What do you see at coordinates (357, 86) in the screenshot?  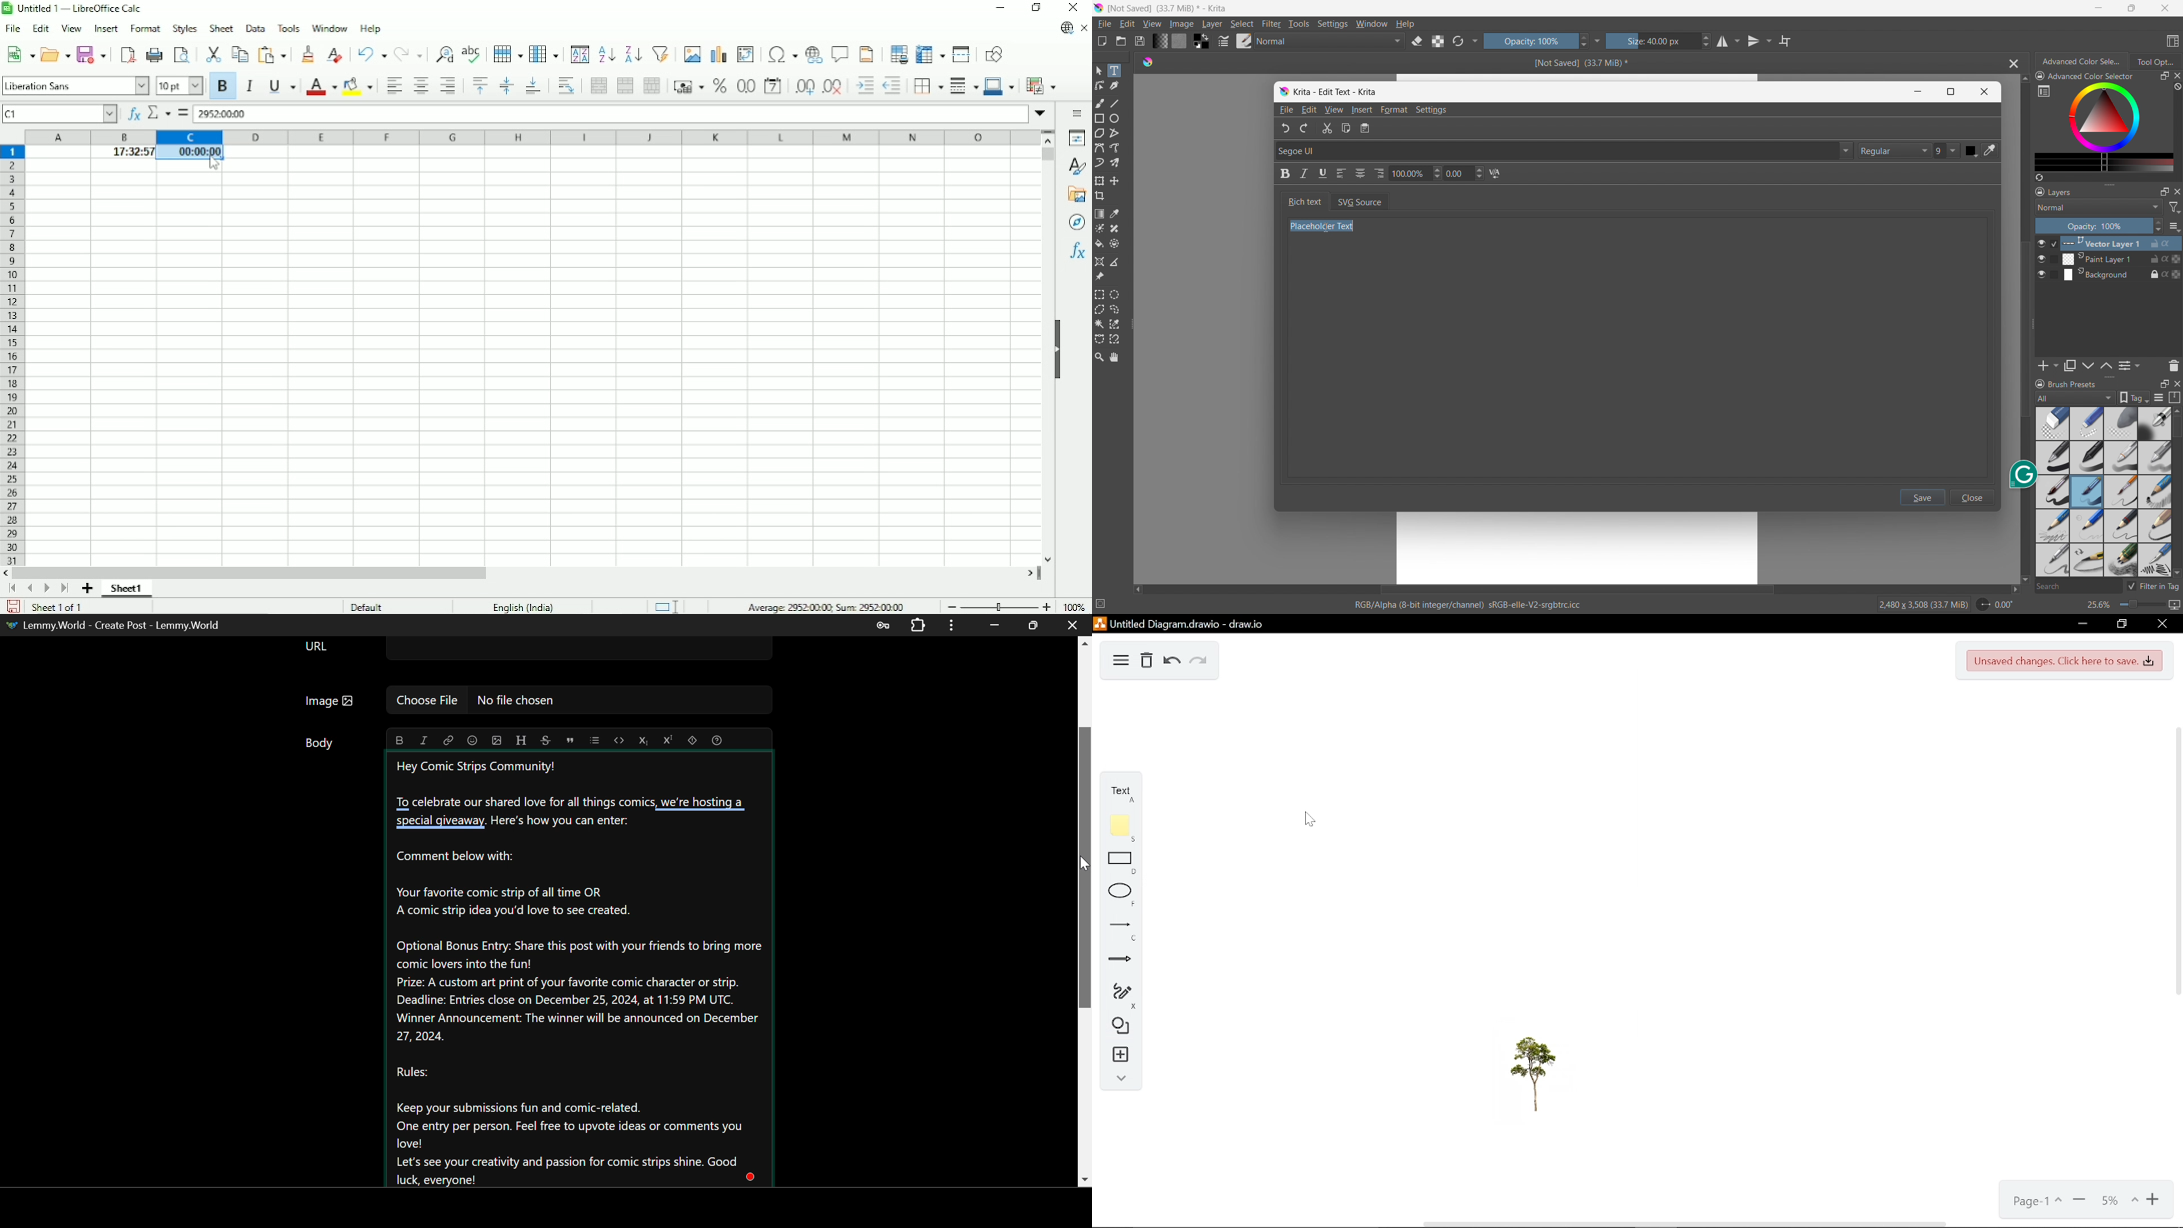 I see `Background color` at bounding box center [357, 86].